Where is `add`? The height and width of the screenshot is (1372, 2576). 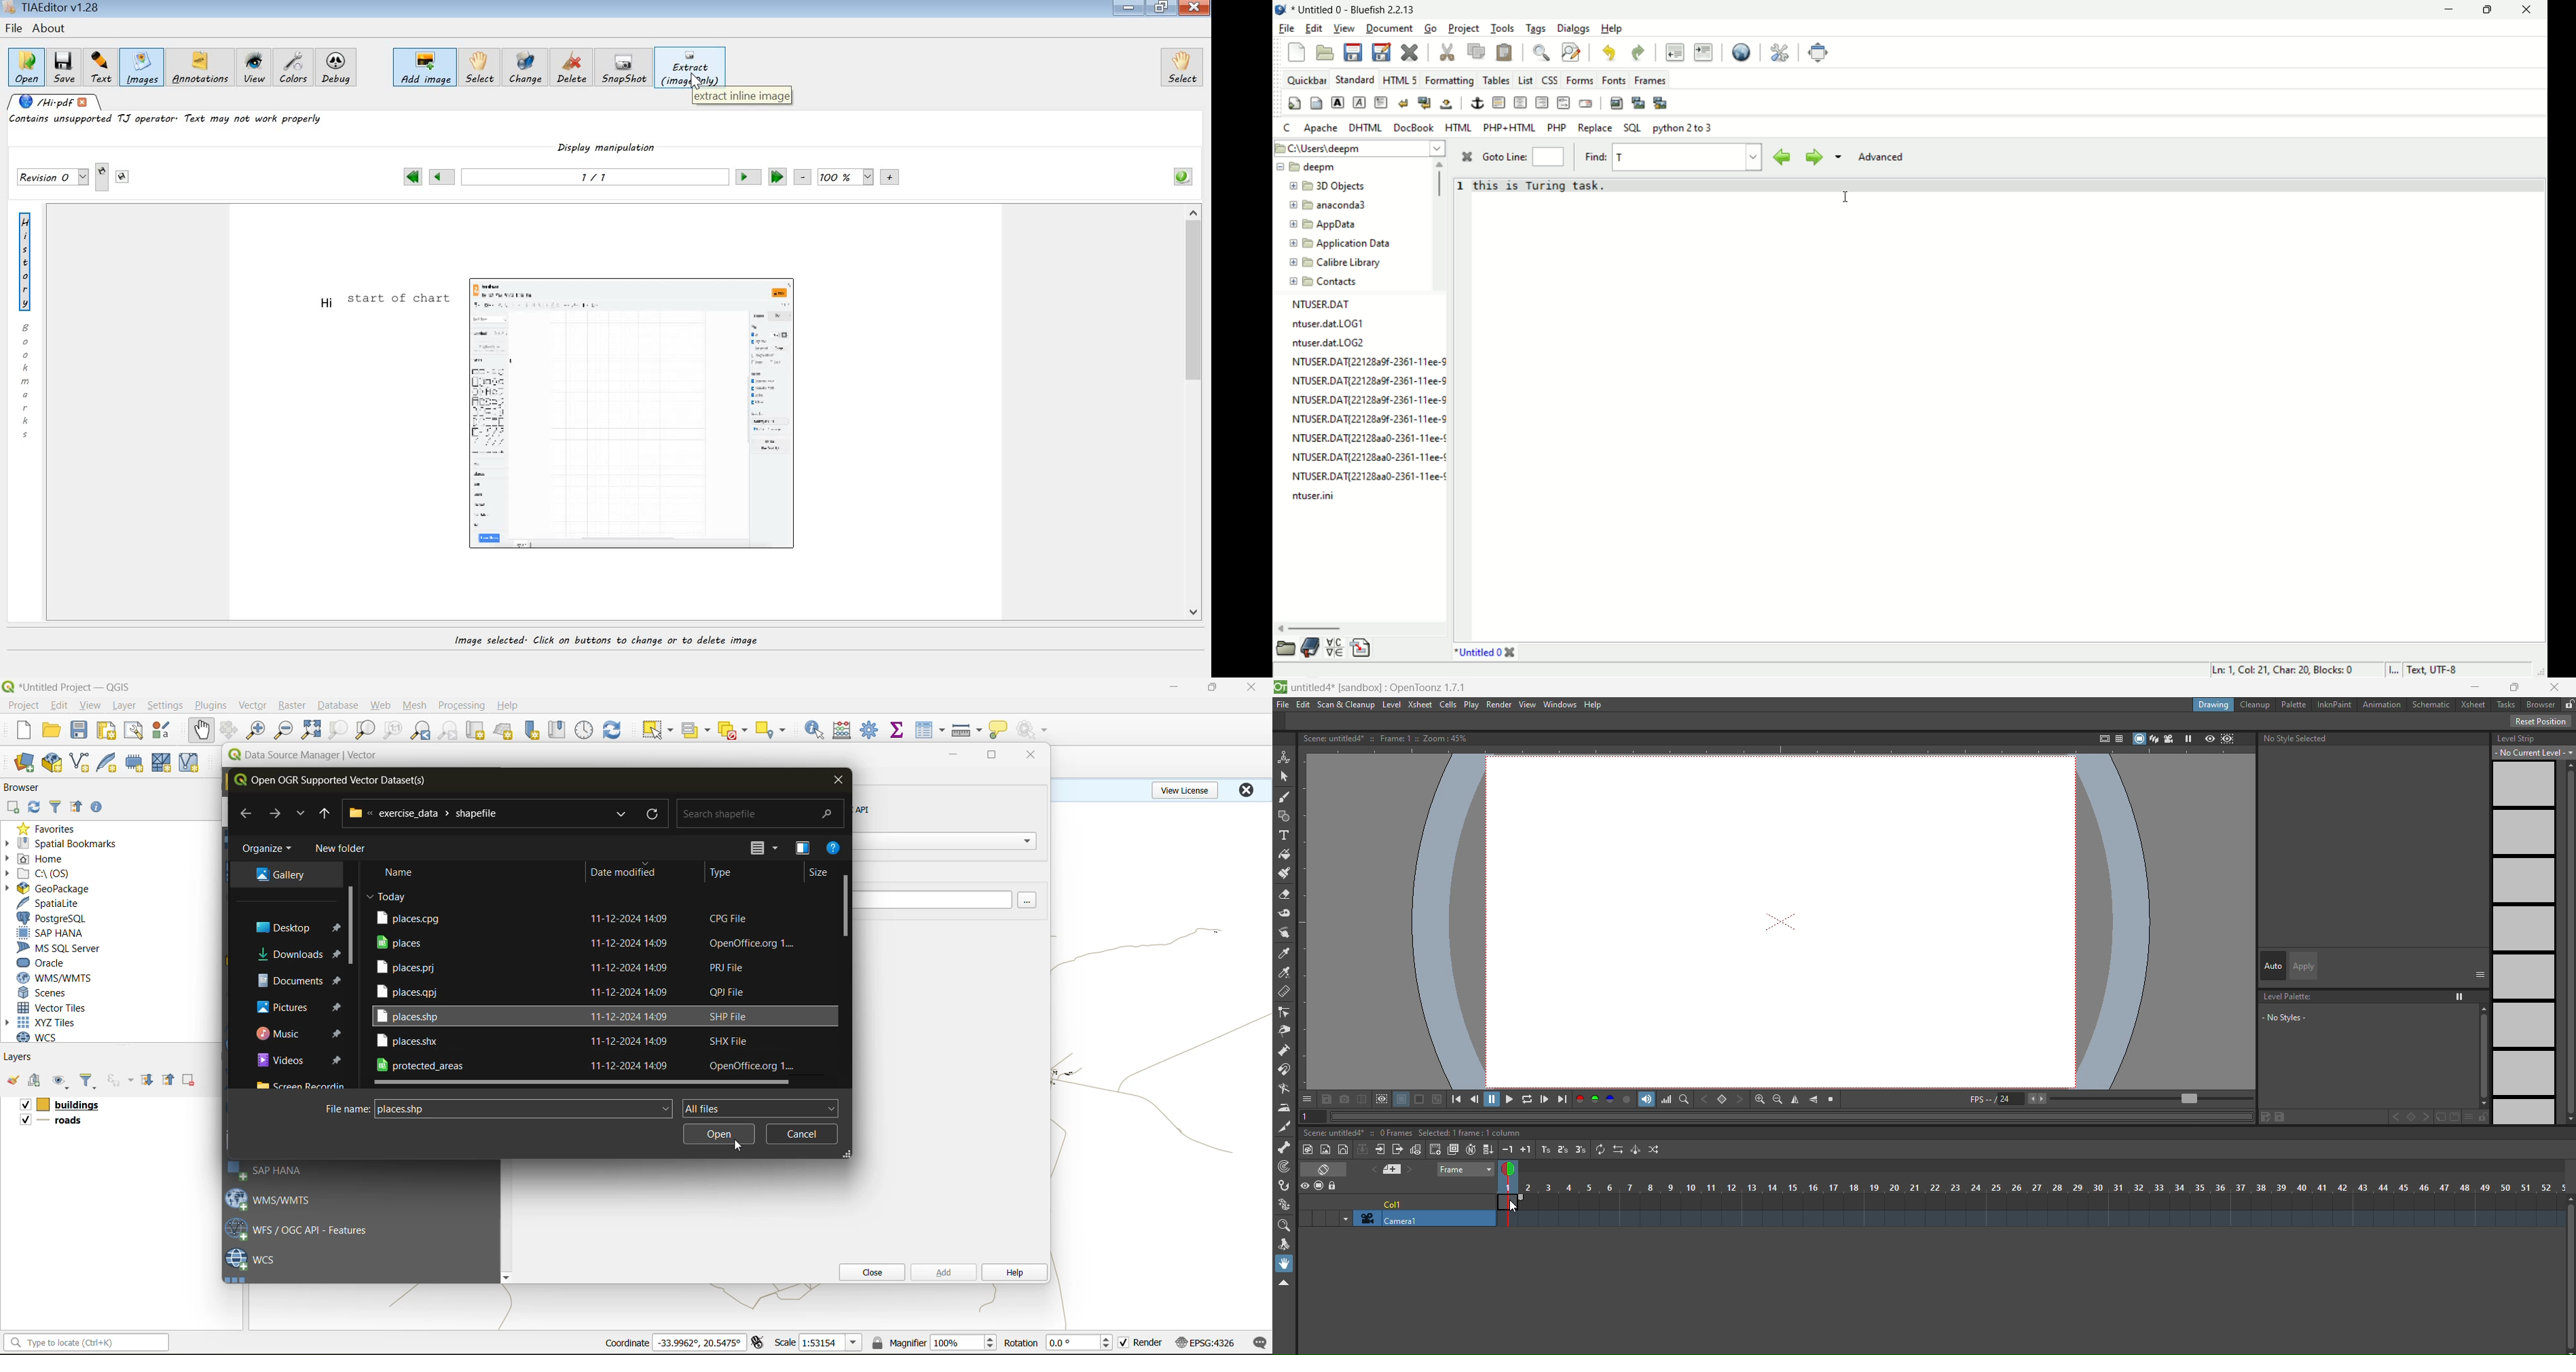
add is located at coordinates (942, 1271).